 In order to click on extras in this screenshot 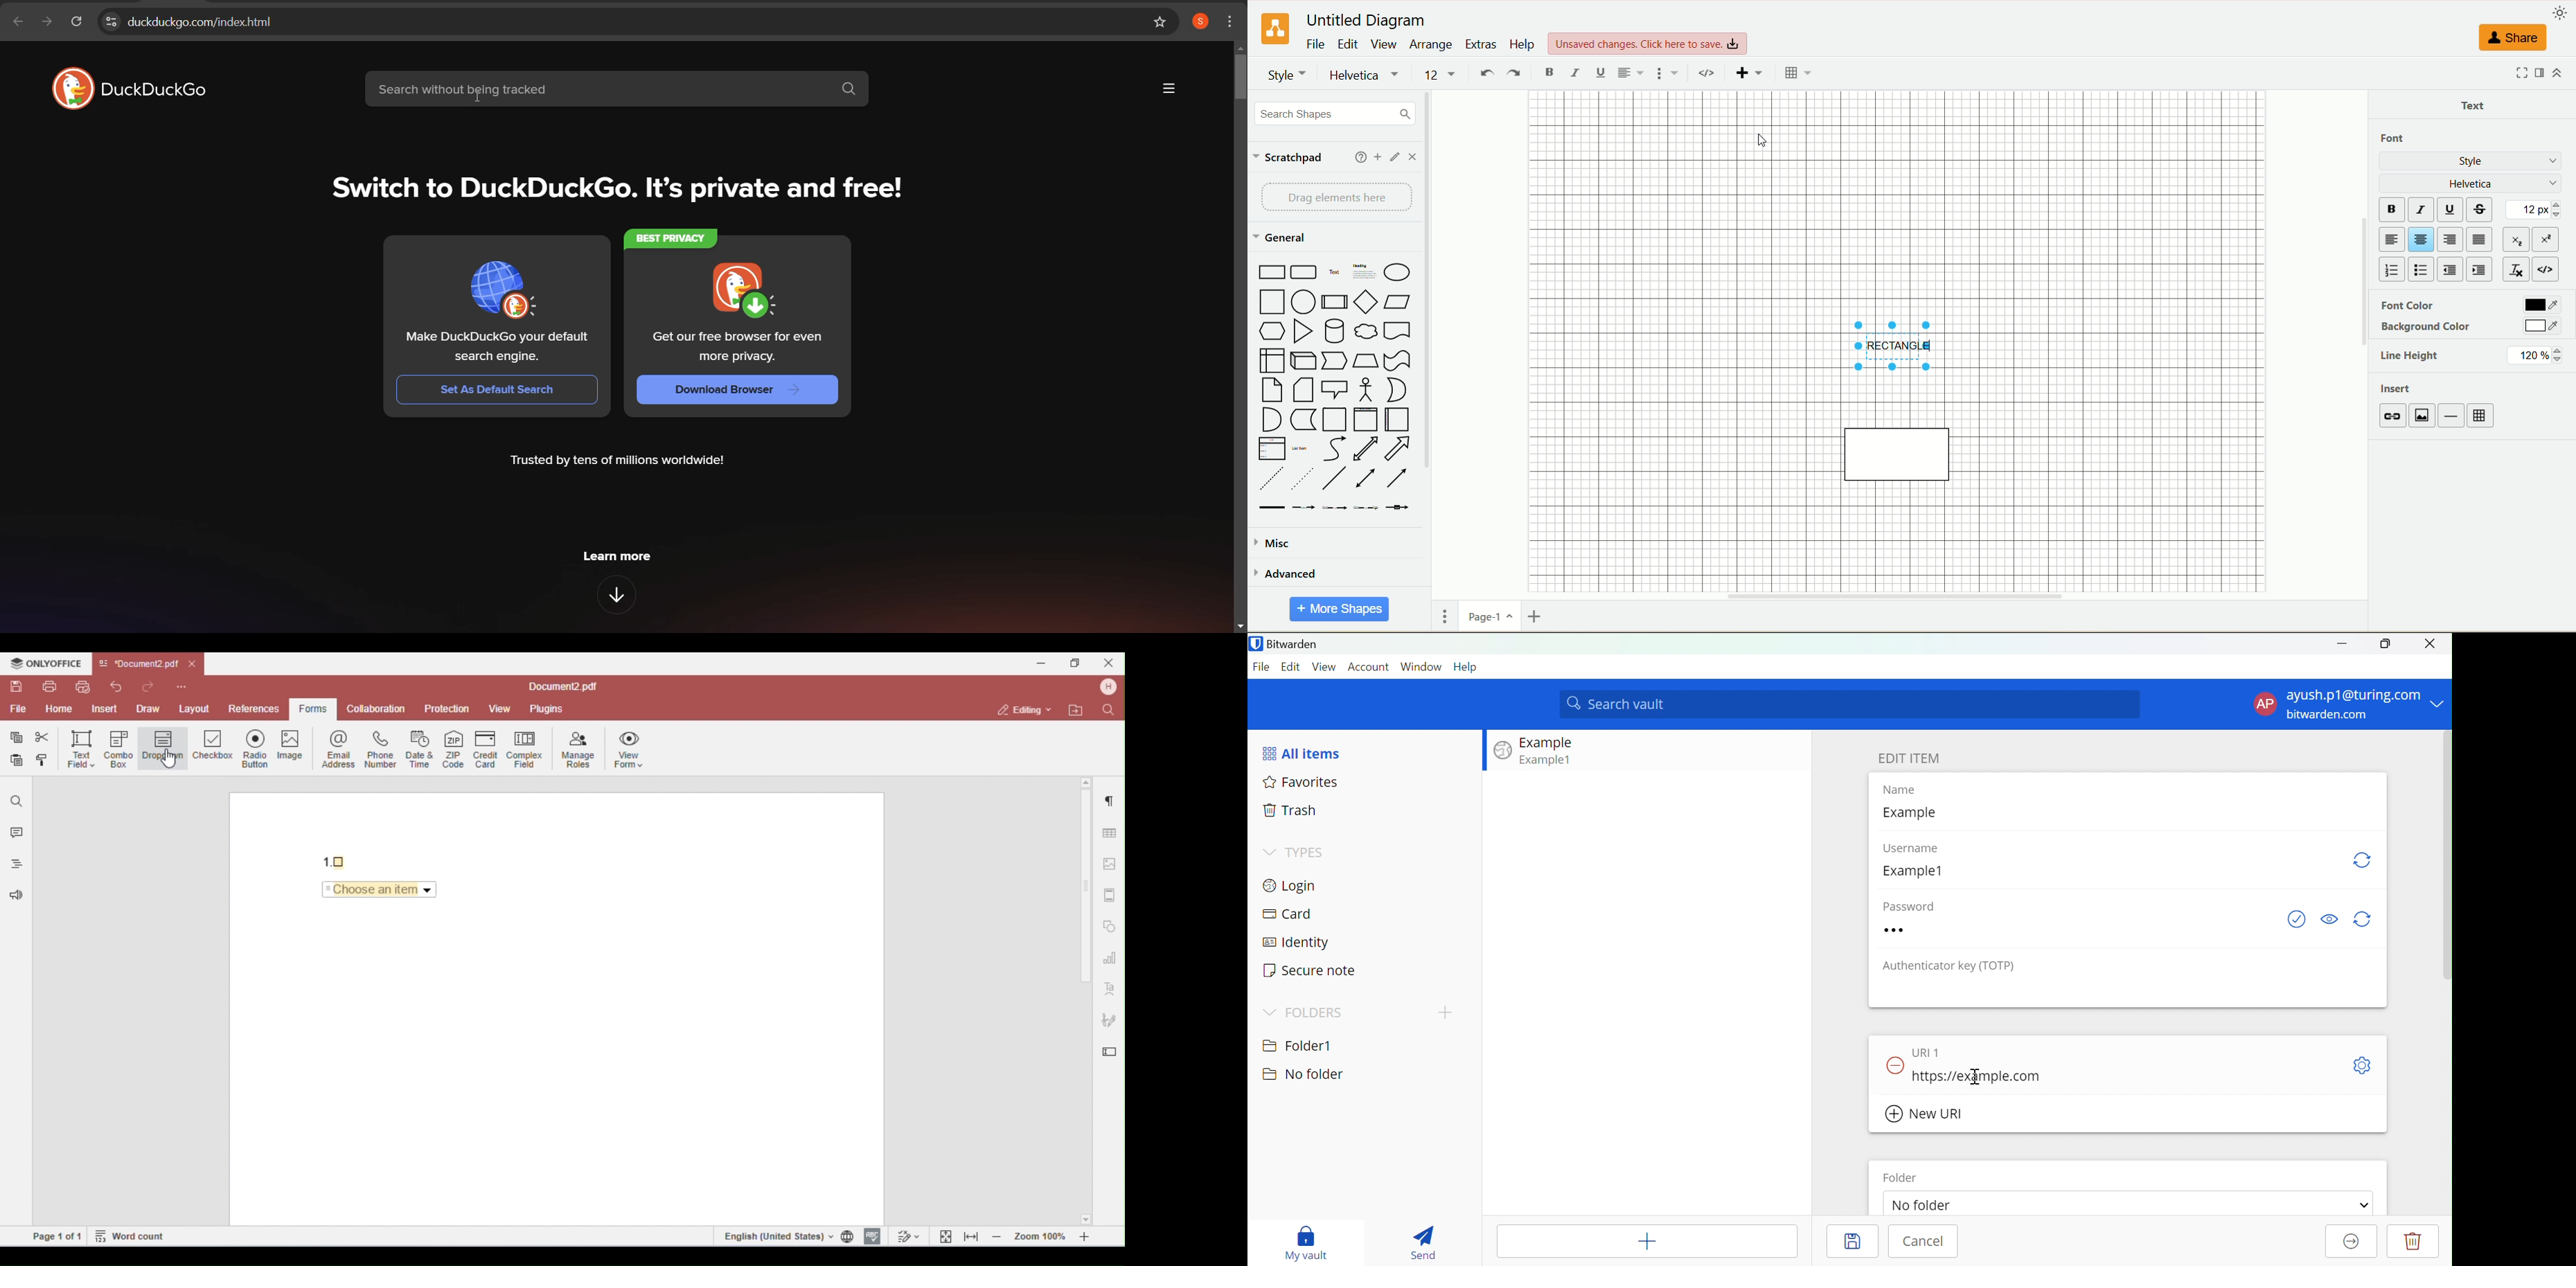, I will do `click(1481, 43)`.